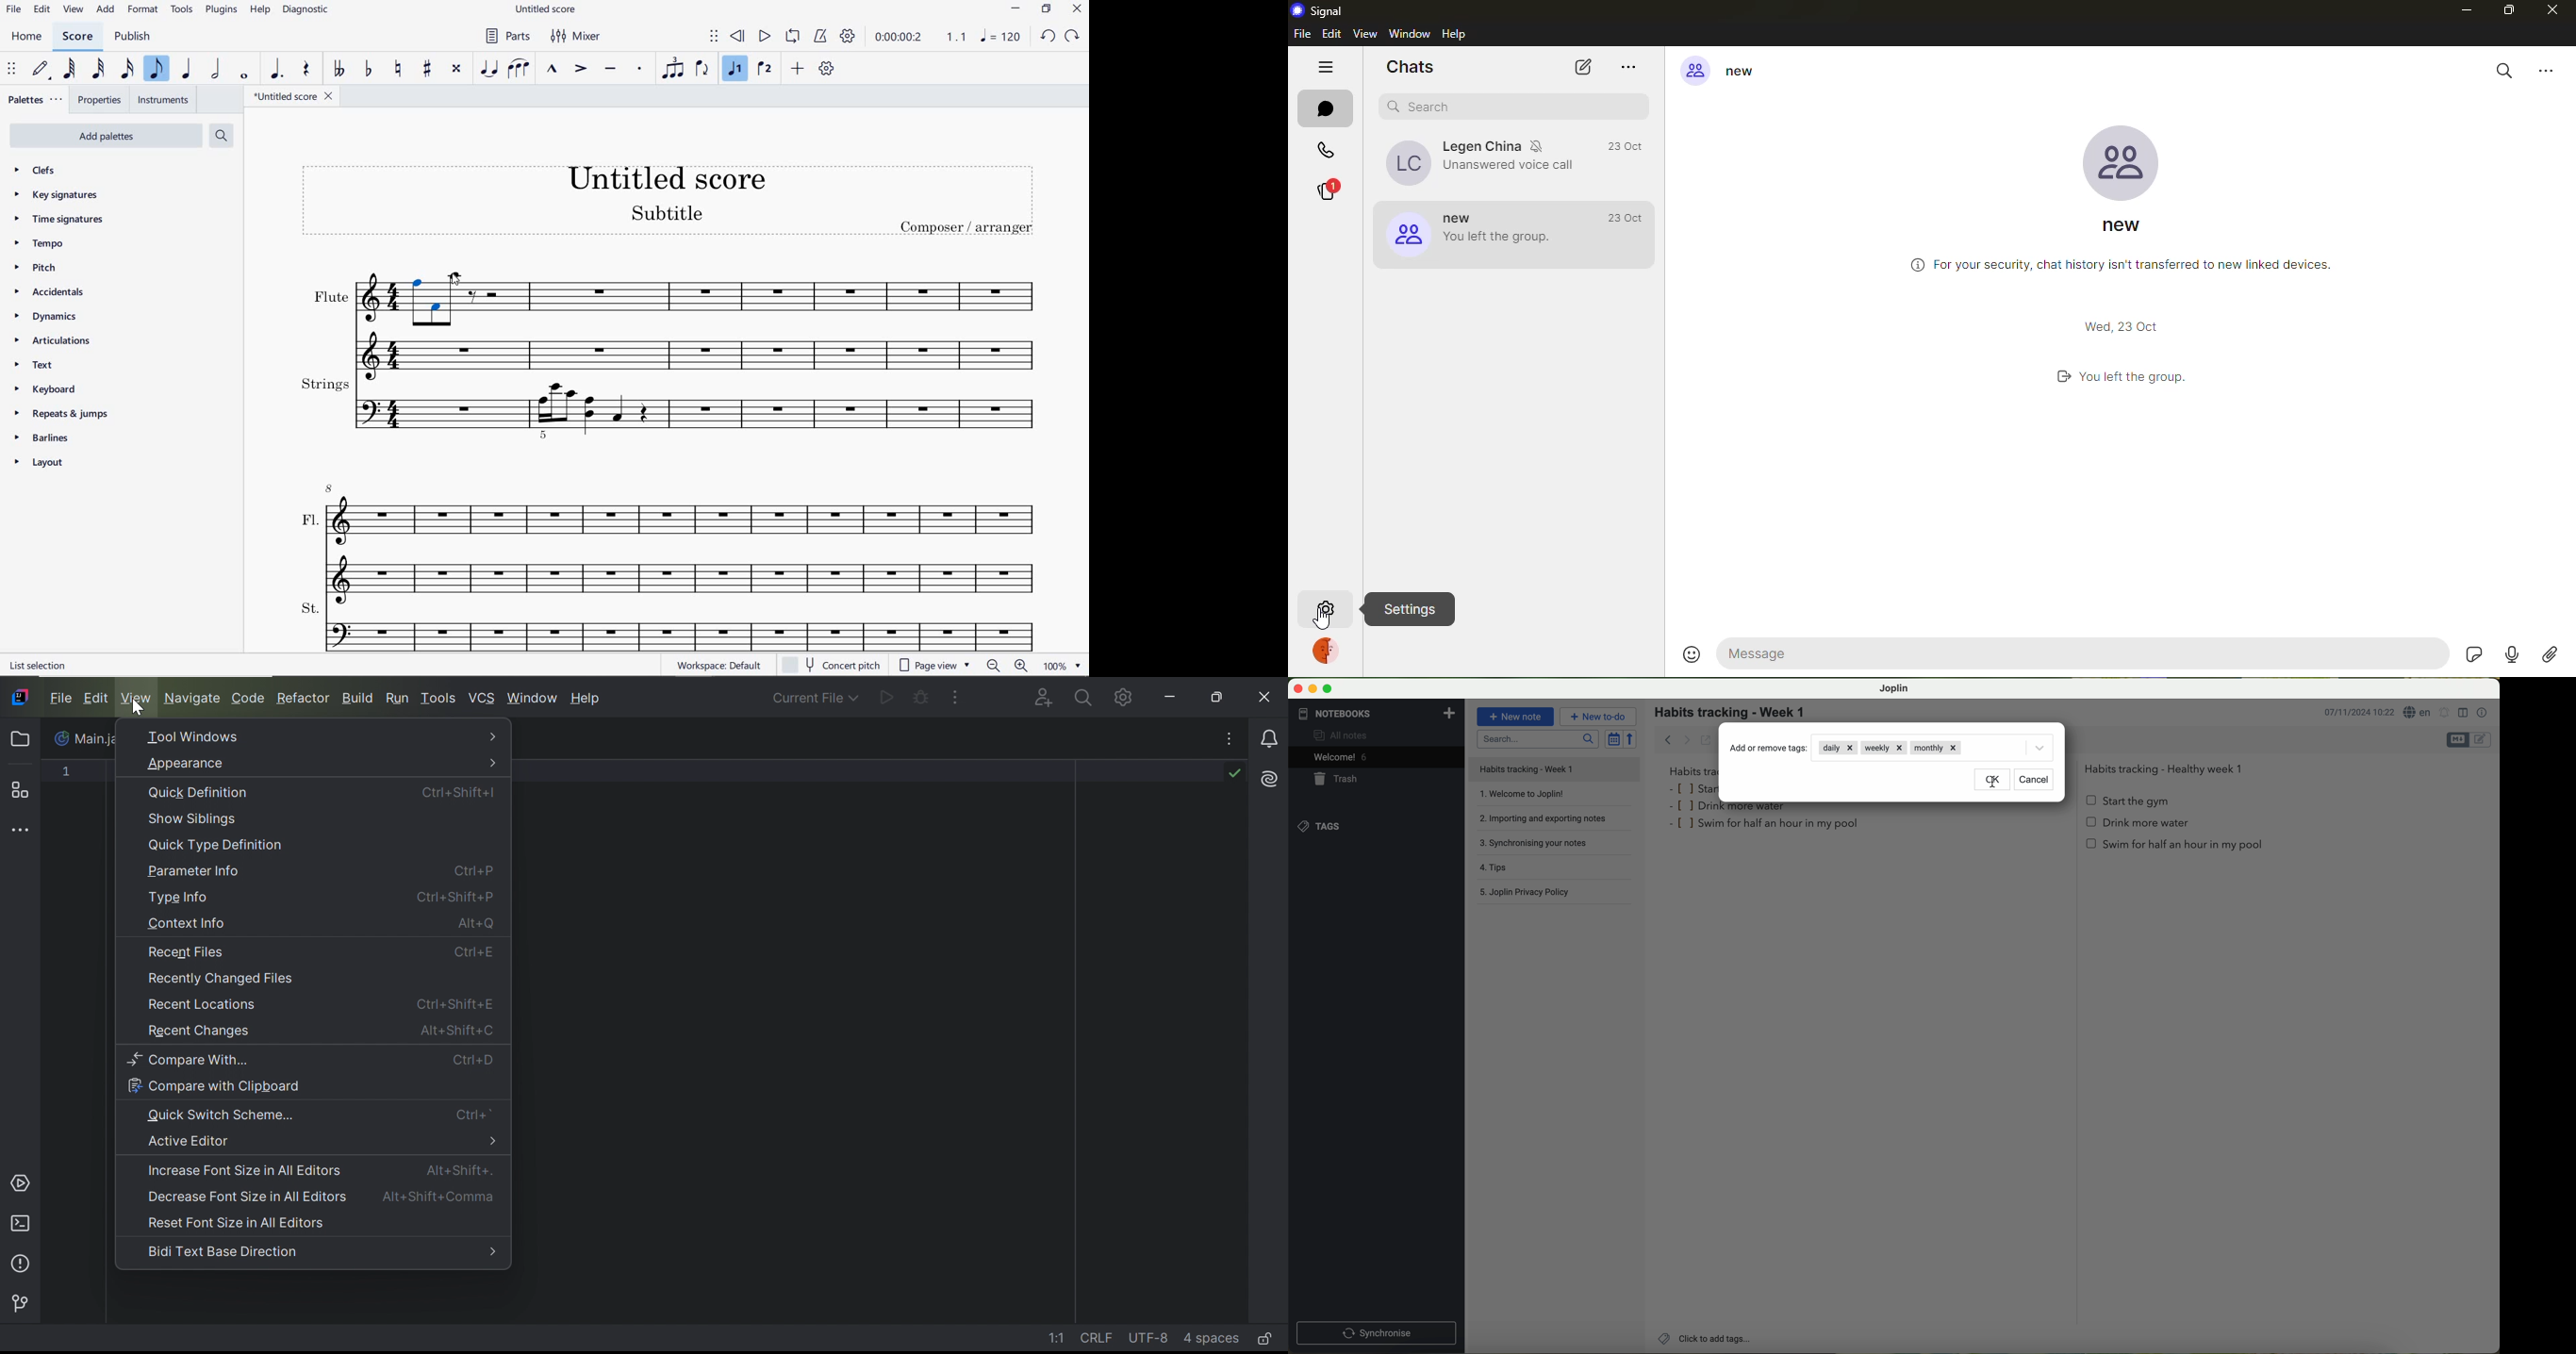 The height and width of the screenshot is (1372, 2576). I want to click on forward, so click(1687, 739).